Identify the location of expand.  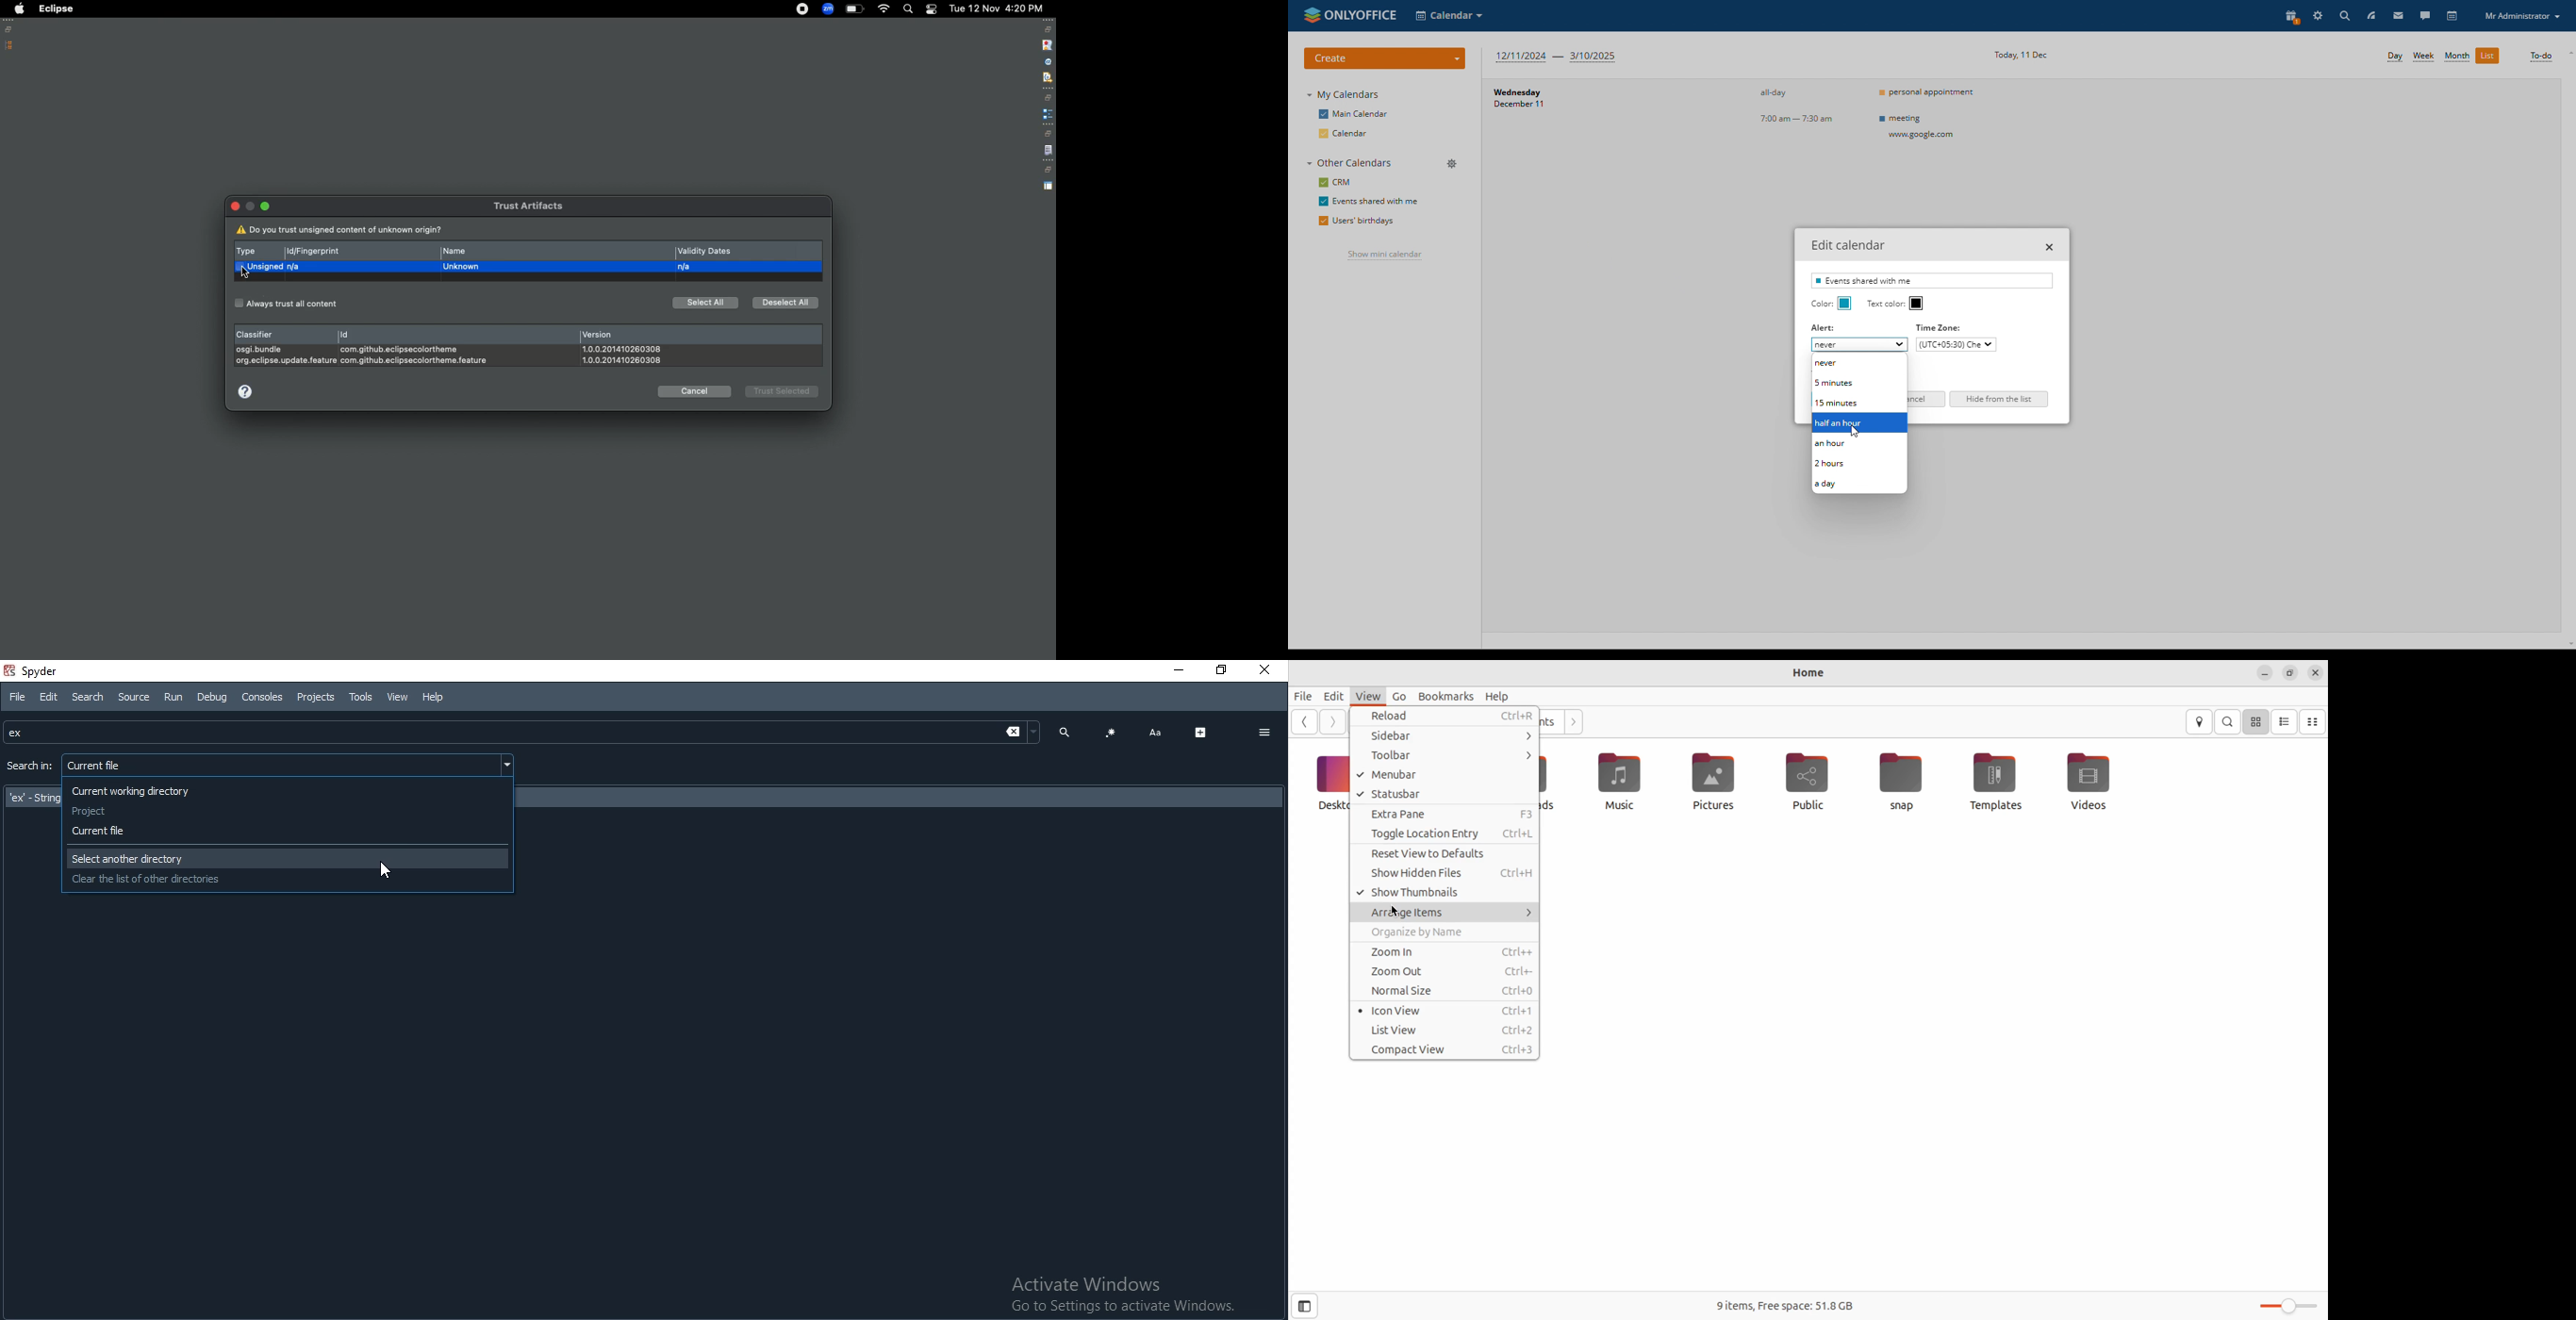
(1201, 733).